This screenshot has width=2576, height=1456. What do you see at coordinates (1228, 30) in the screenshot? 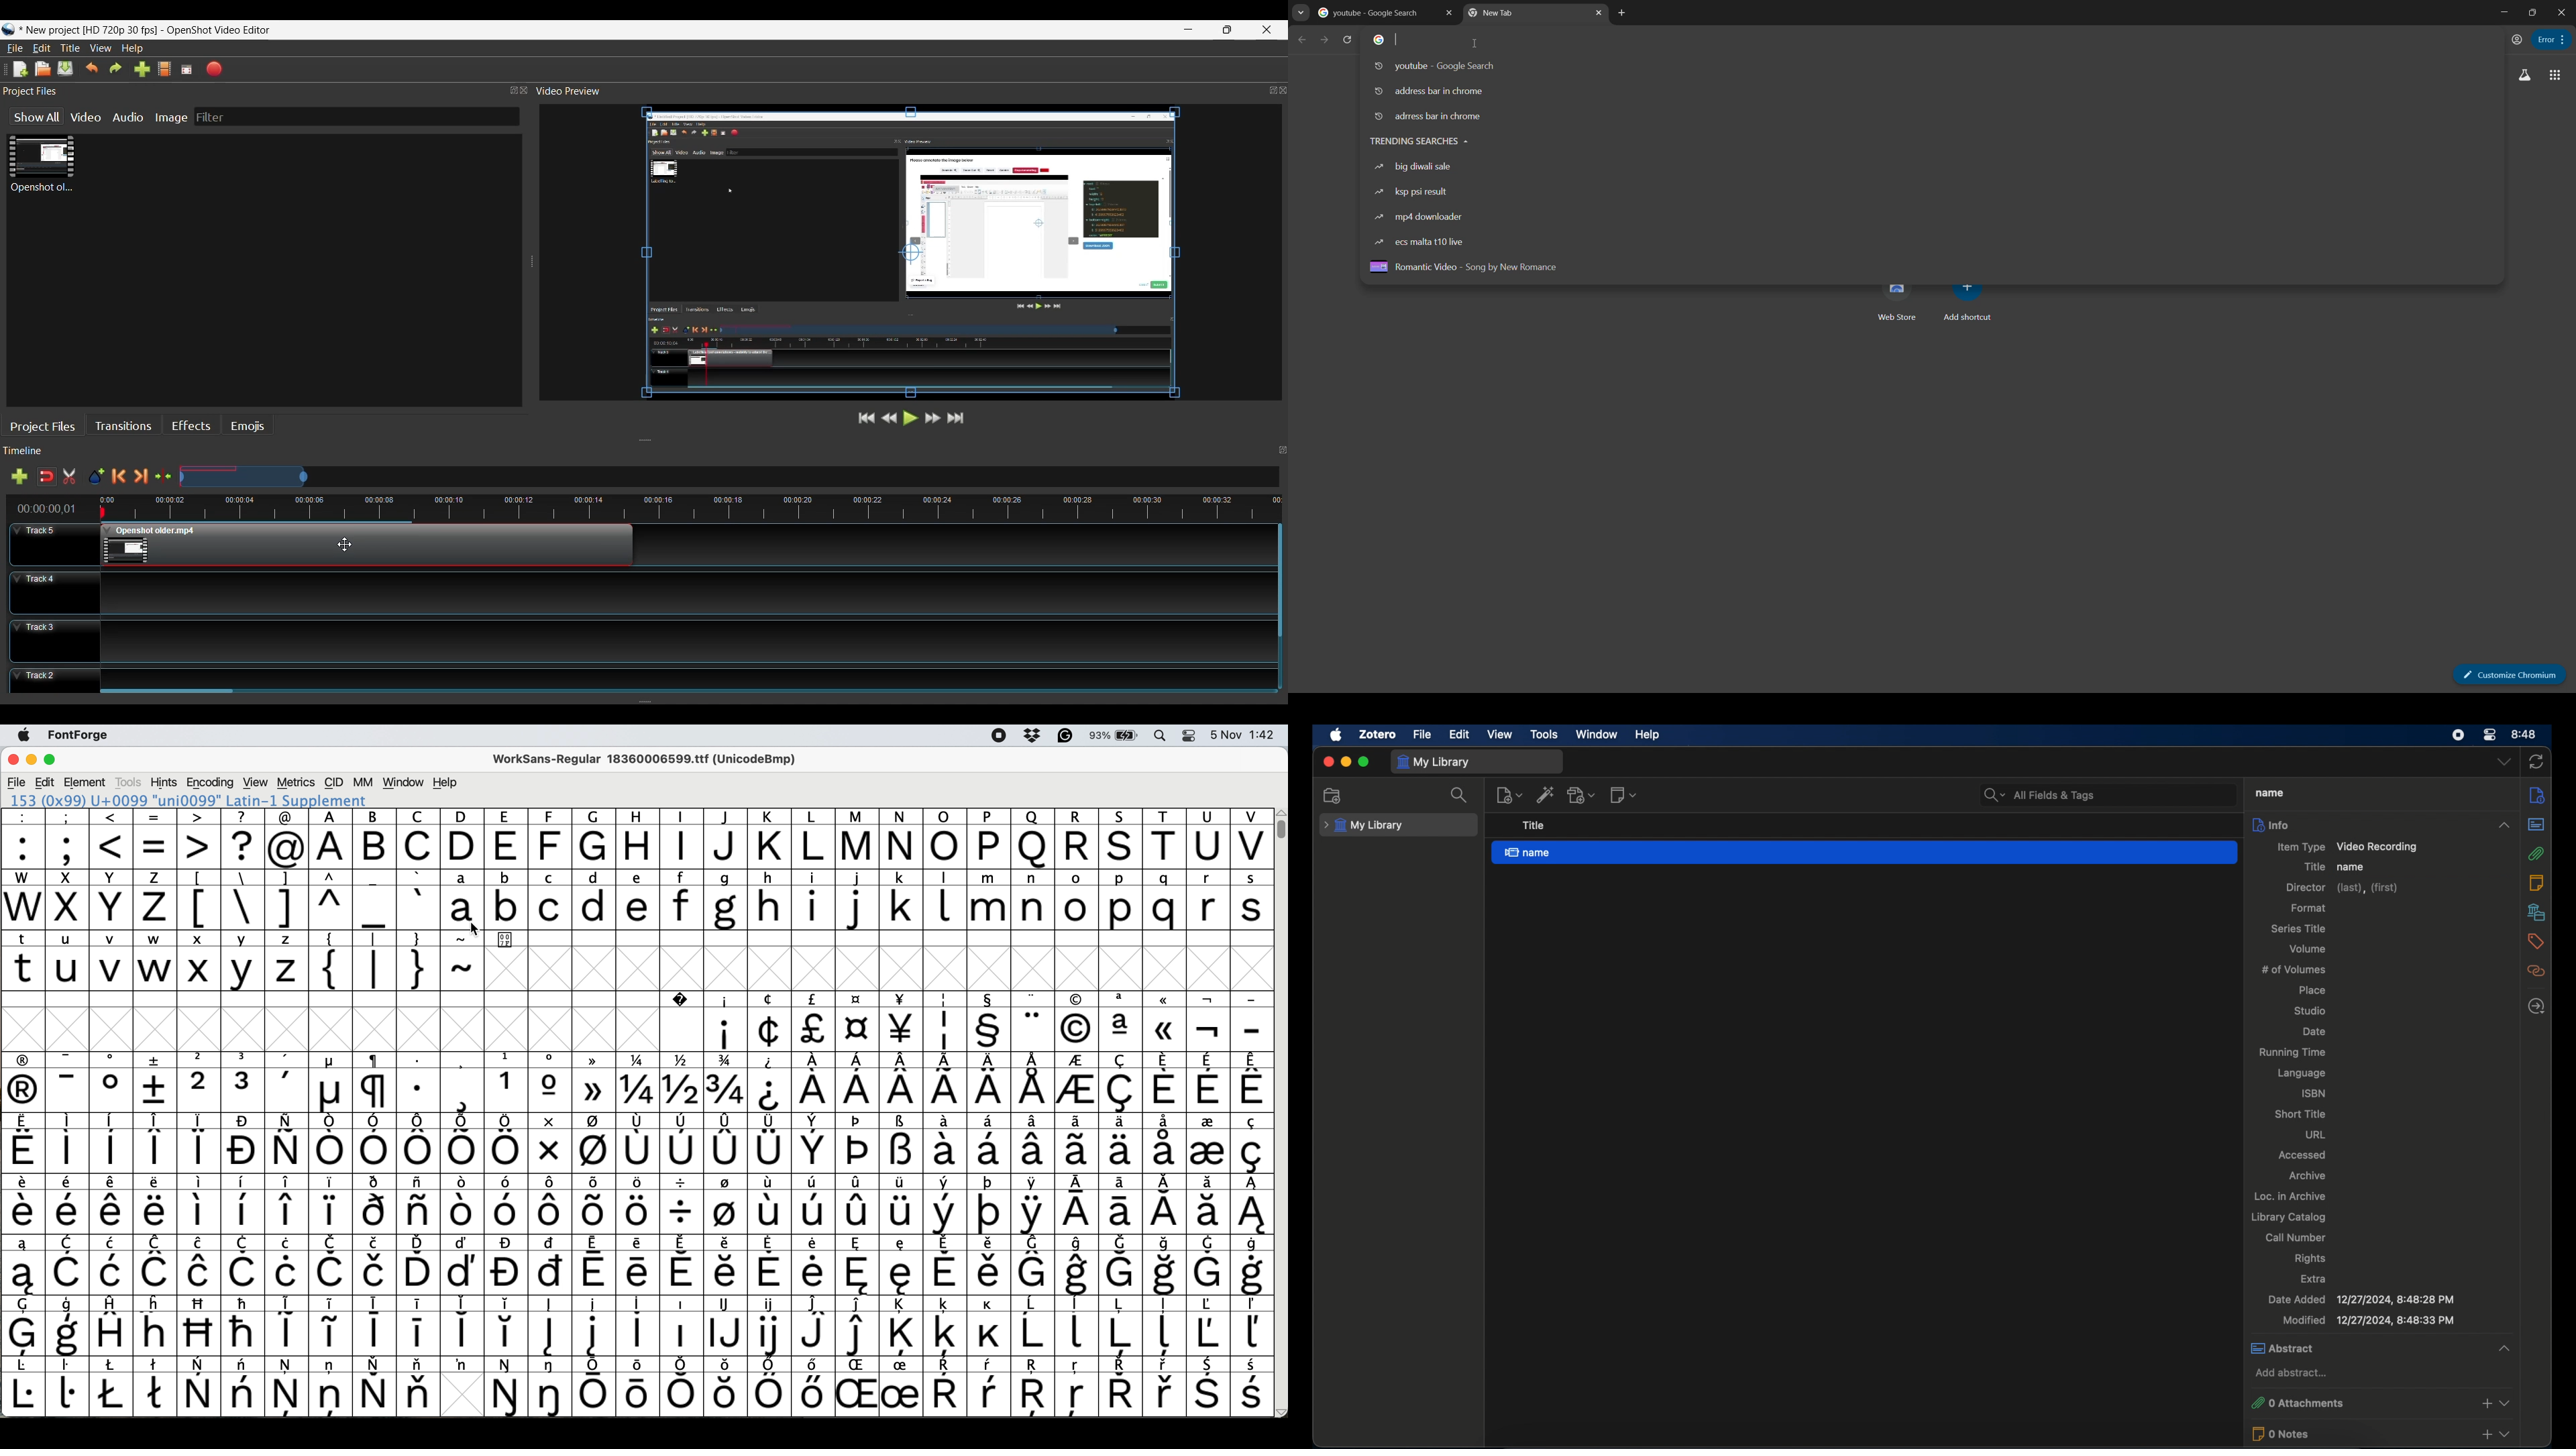
I see `Restore` at bounding box center [1228, 30].